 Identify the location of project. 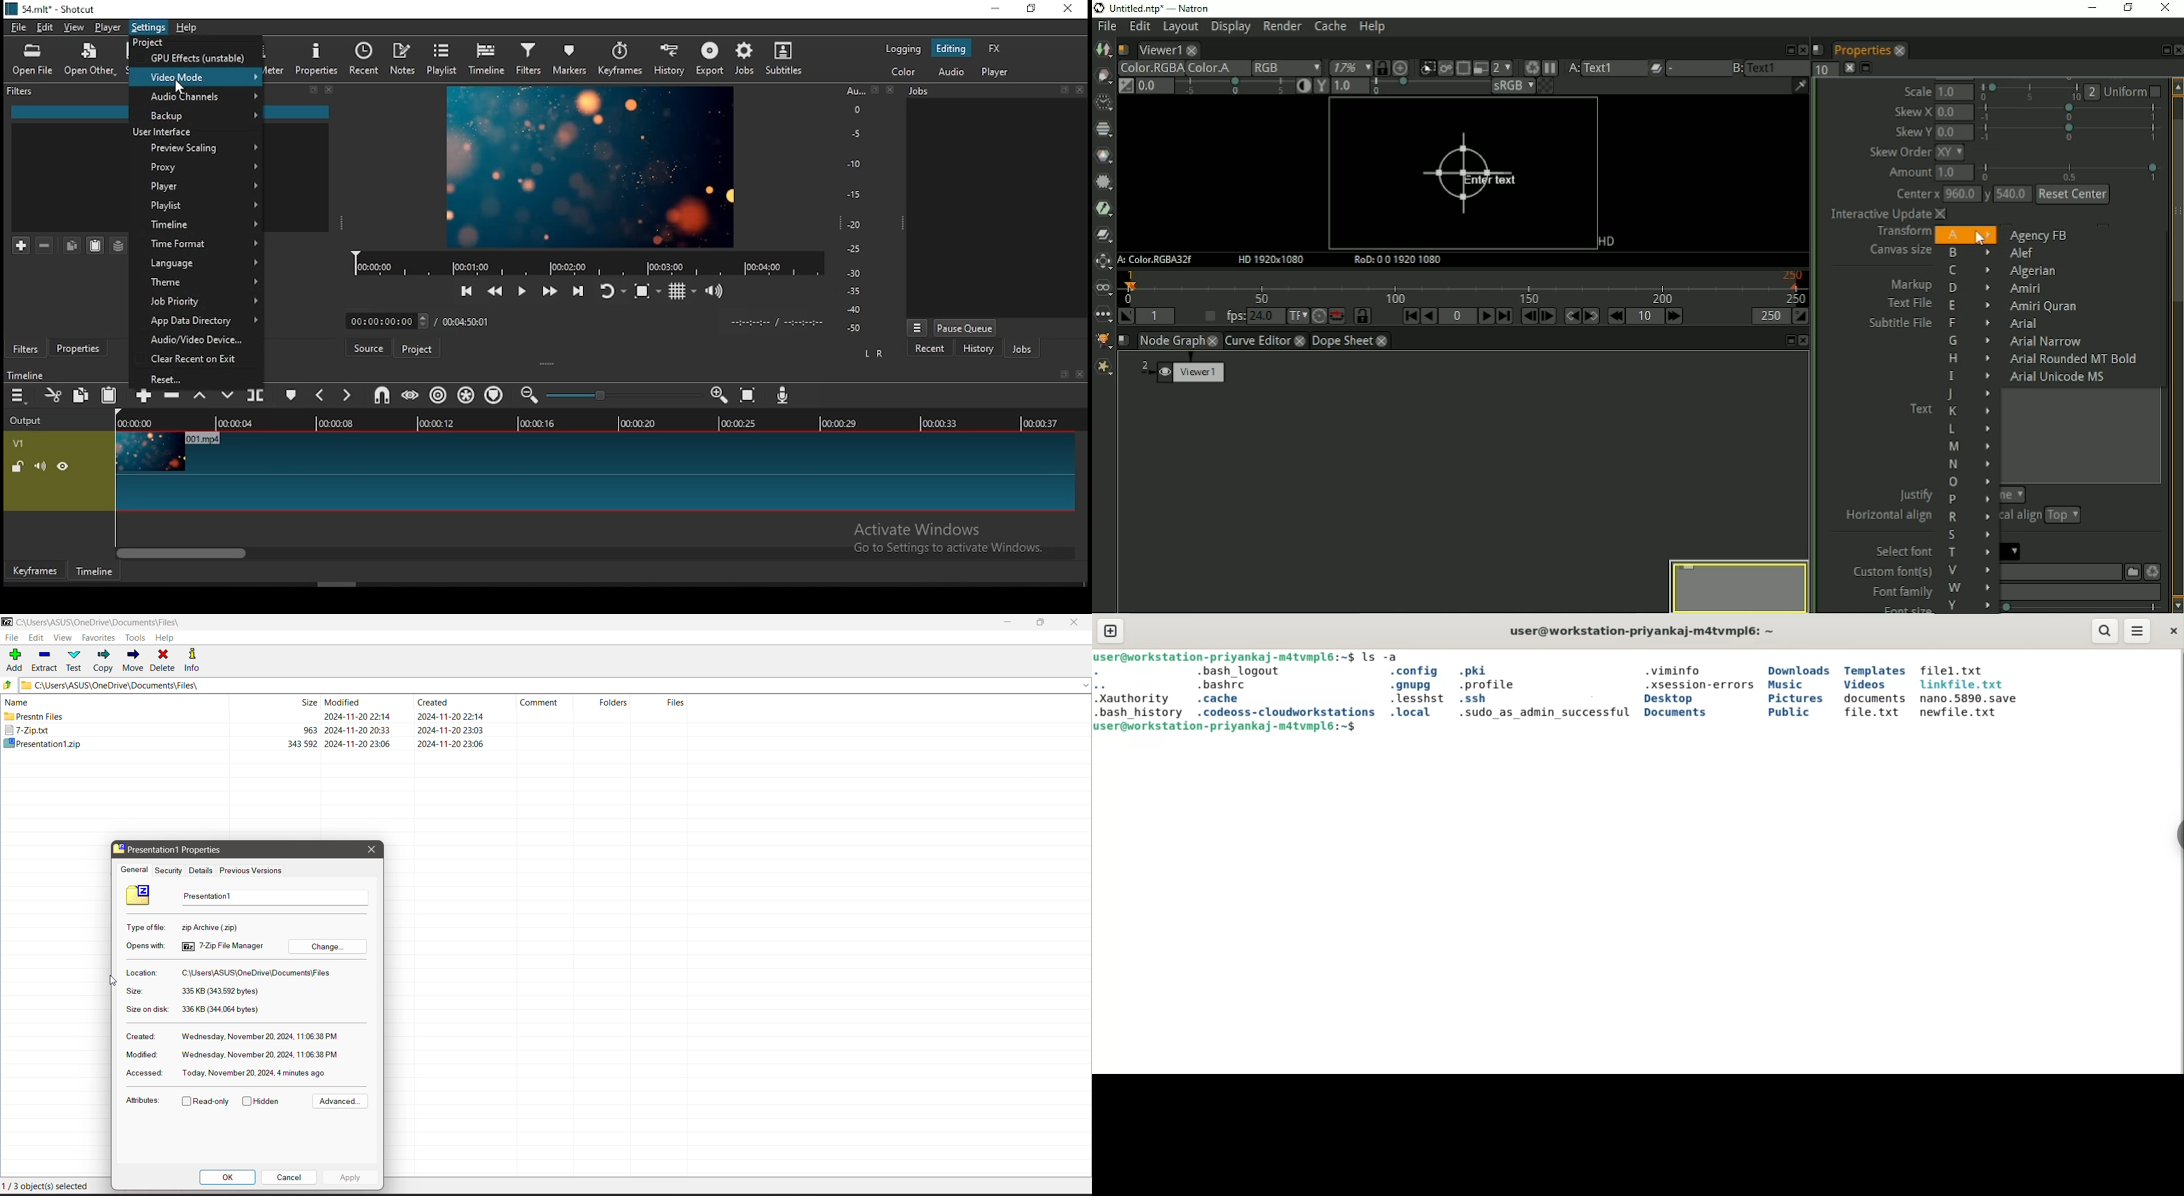
(147, 43).